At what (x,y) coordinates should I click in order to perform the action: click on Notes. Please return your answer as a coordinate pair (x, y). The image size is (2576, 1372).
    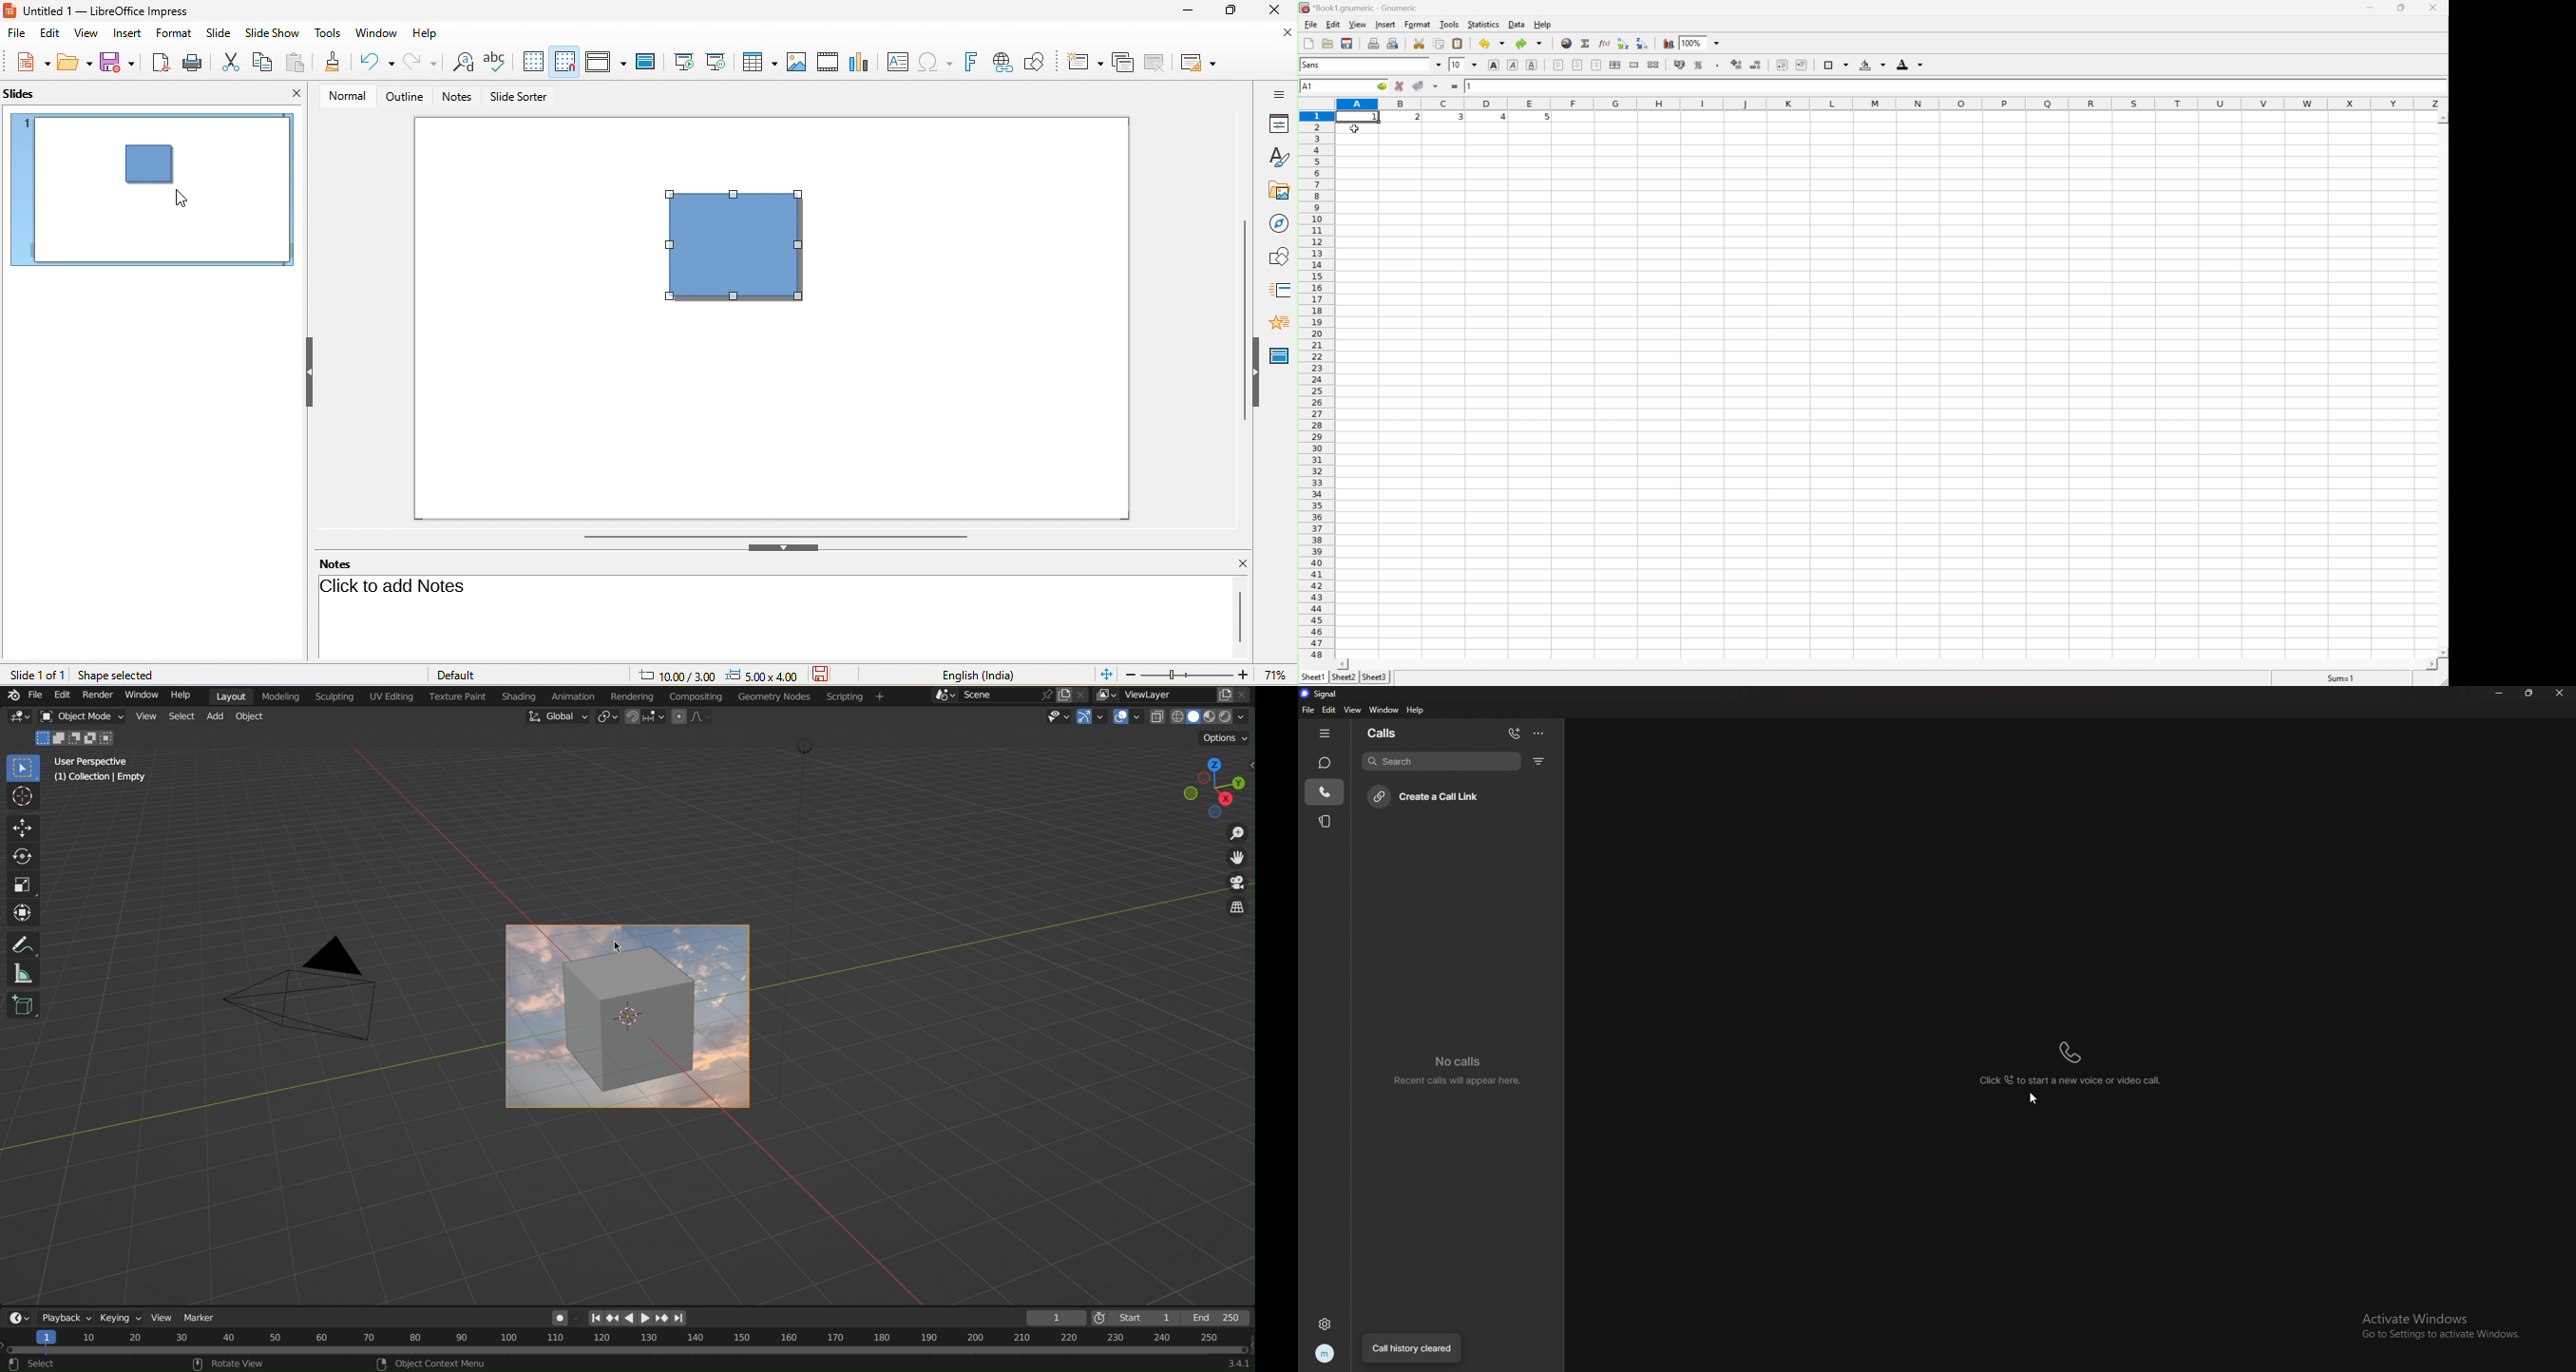
    Looking at the image, I should click on (349, 563).